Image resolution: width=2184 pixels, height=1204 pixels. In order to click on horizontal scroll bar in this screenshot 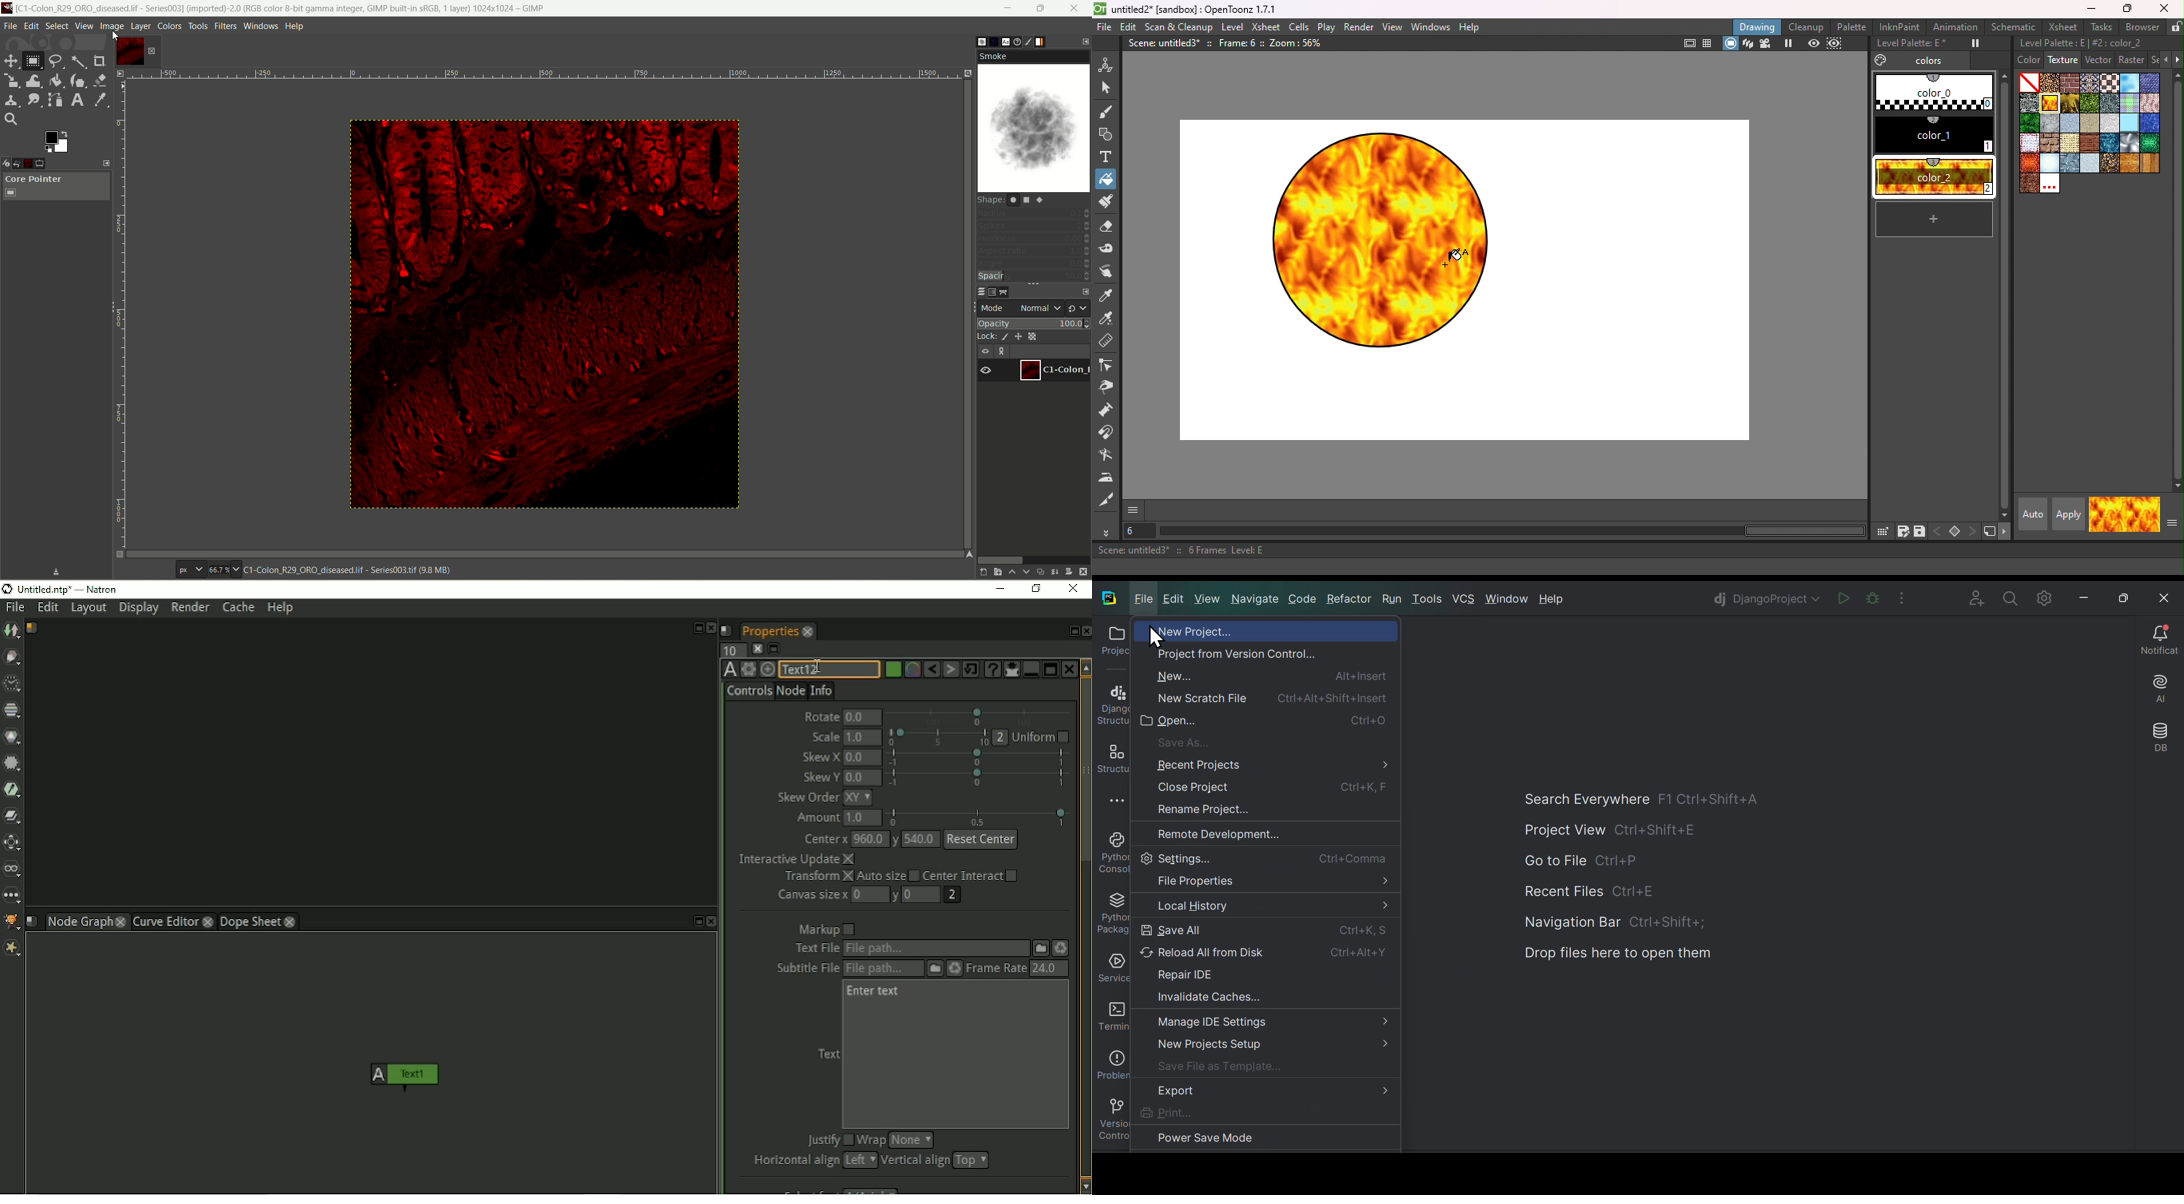, I will do `click(1033, 560)`.